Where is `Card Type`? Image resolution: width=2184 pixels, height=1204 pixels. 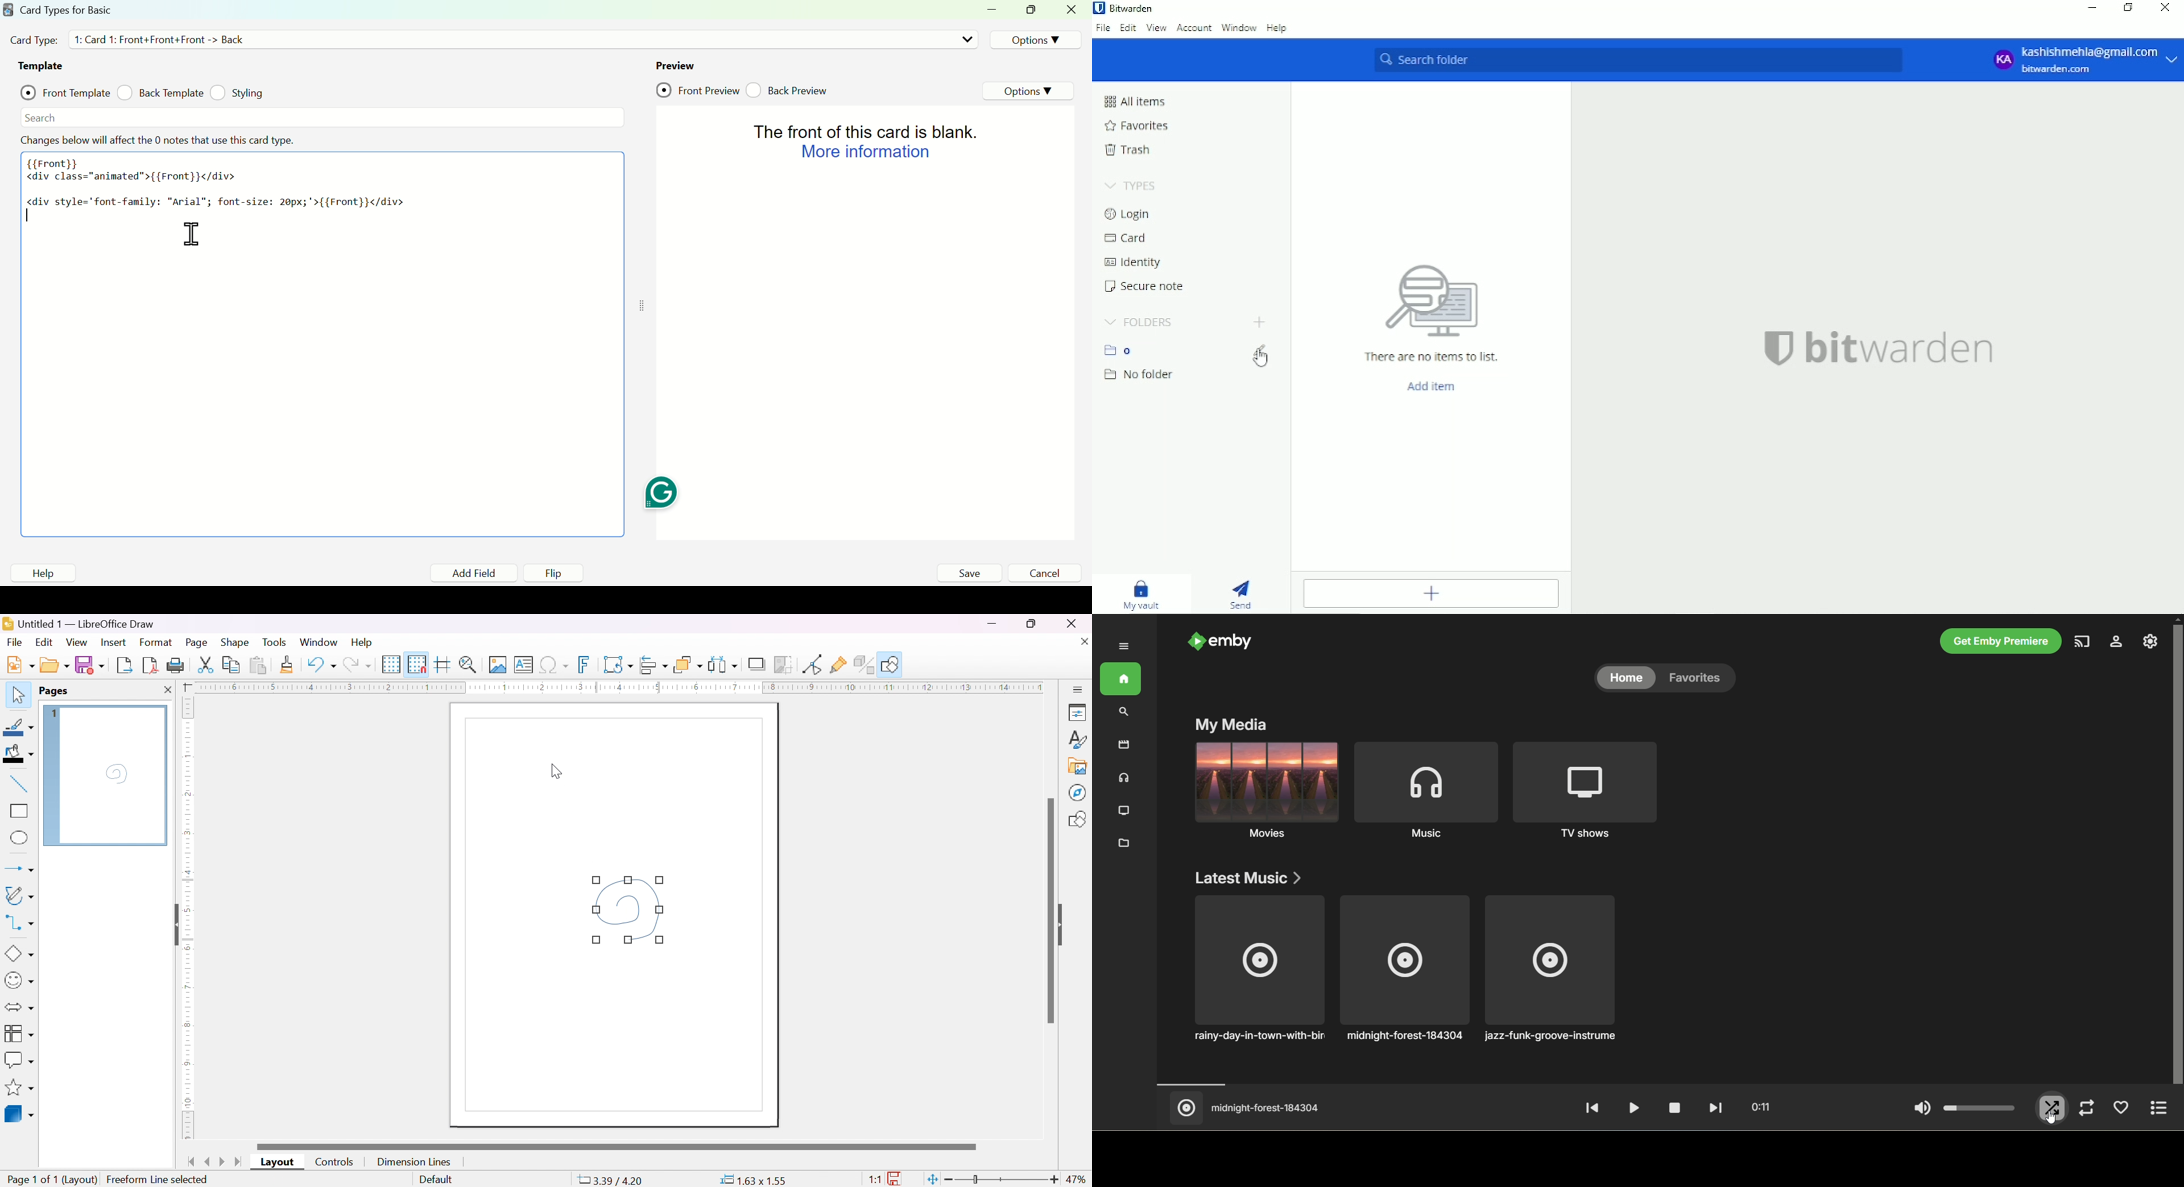 Card Type is located at coordinates (34, 40).